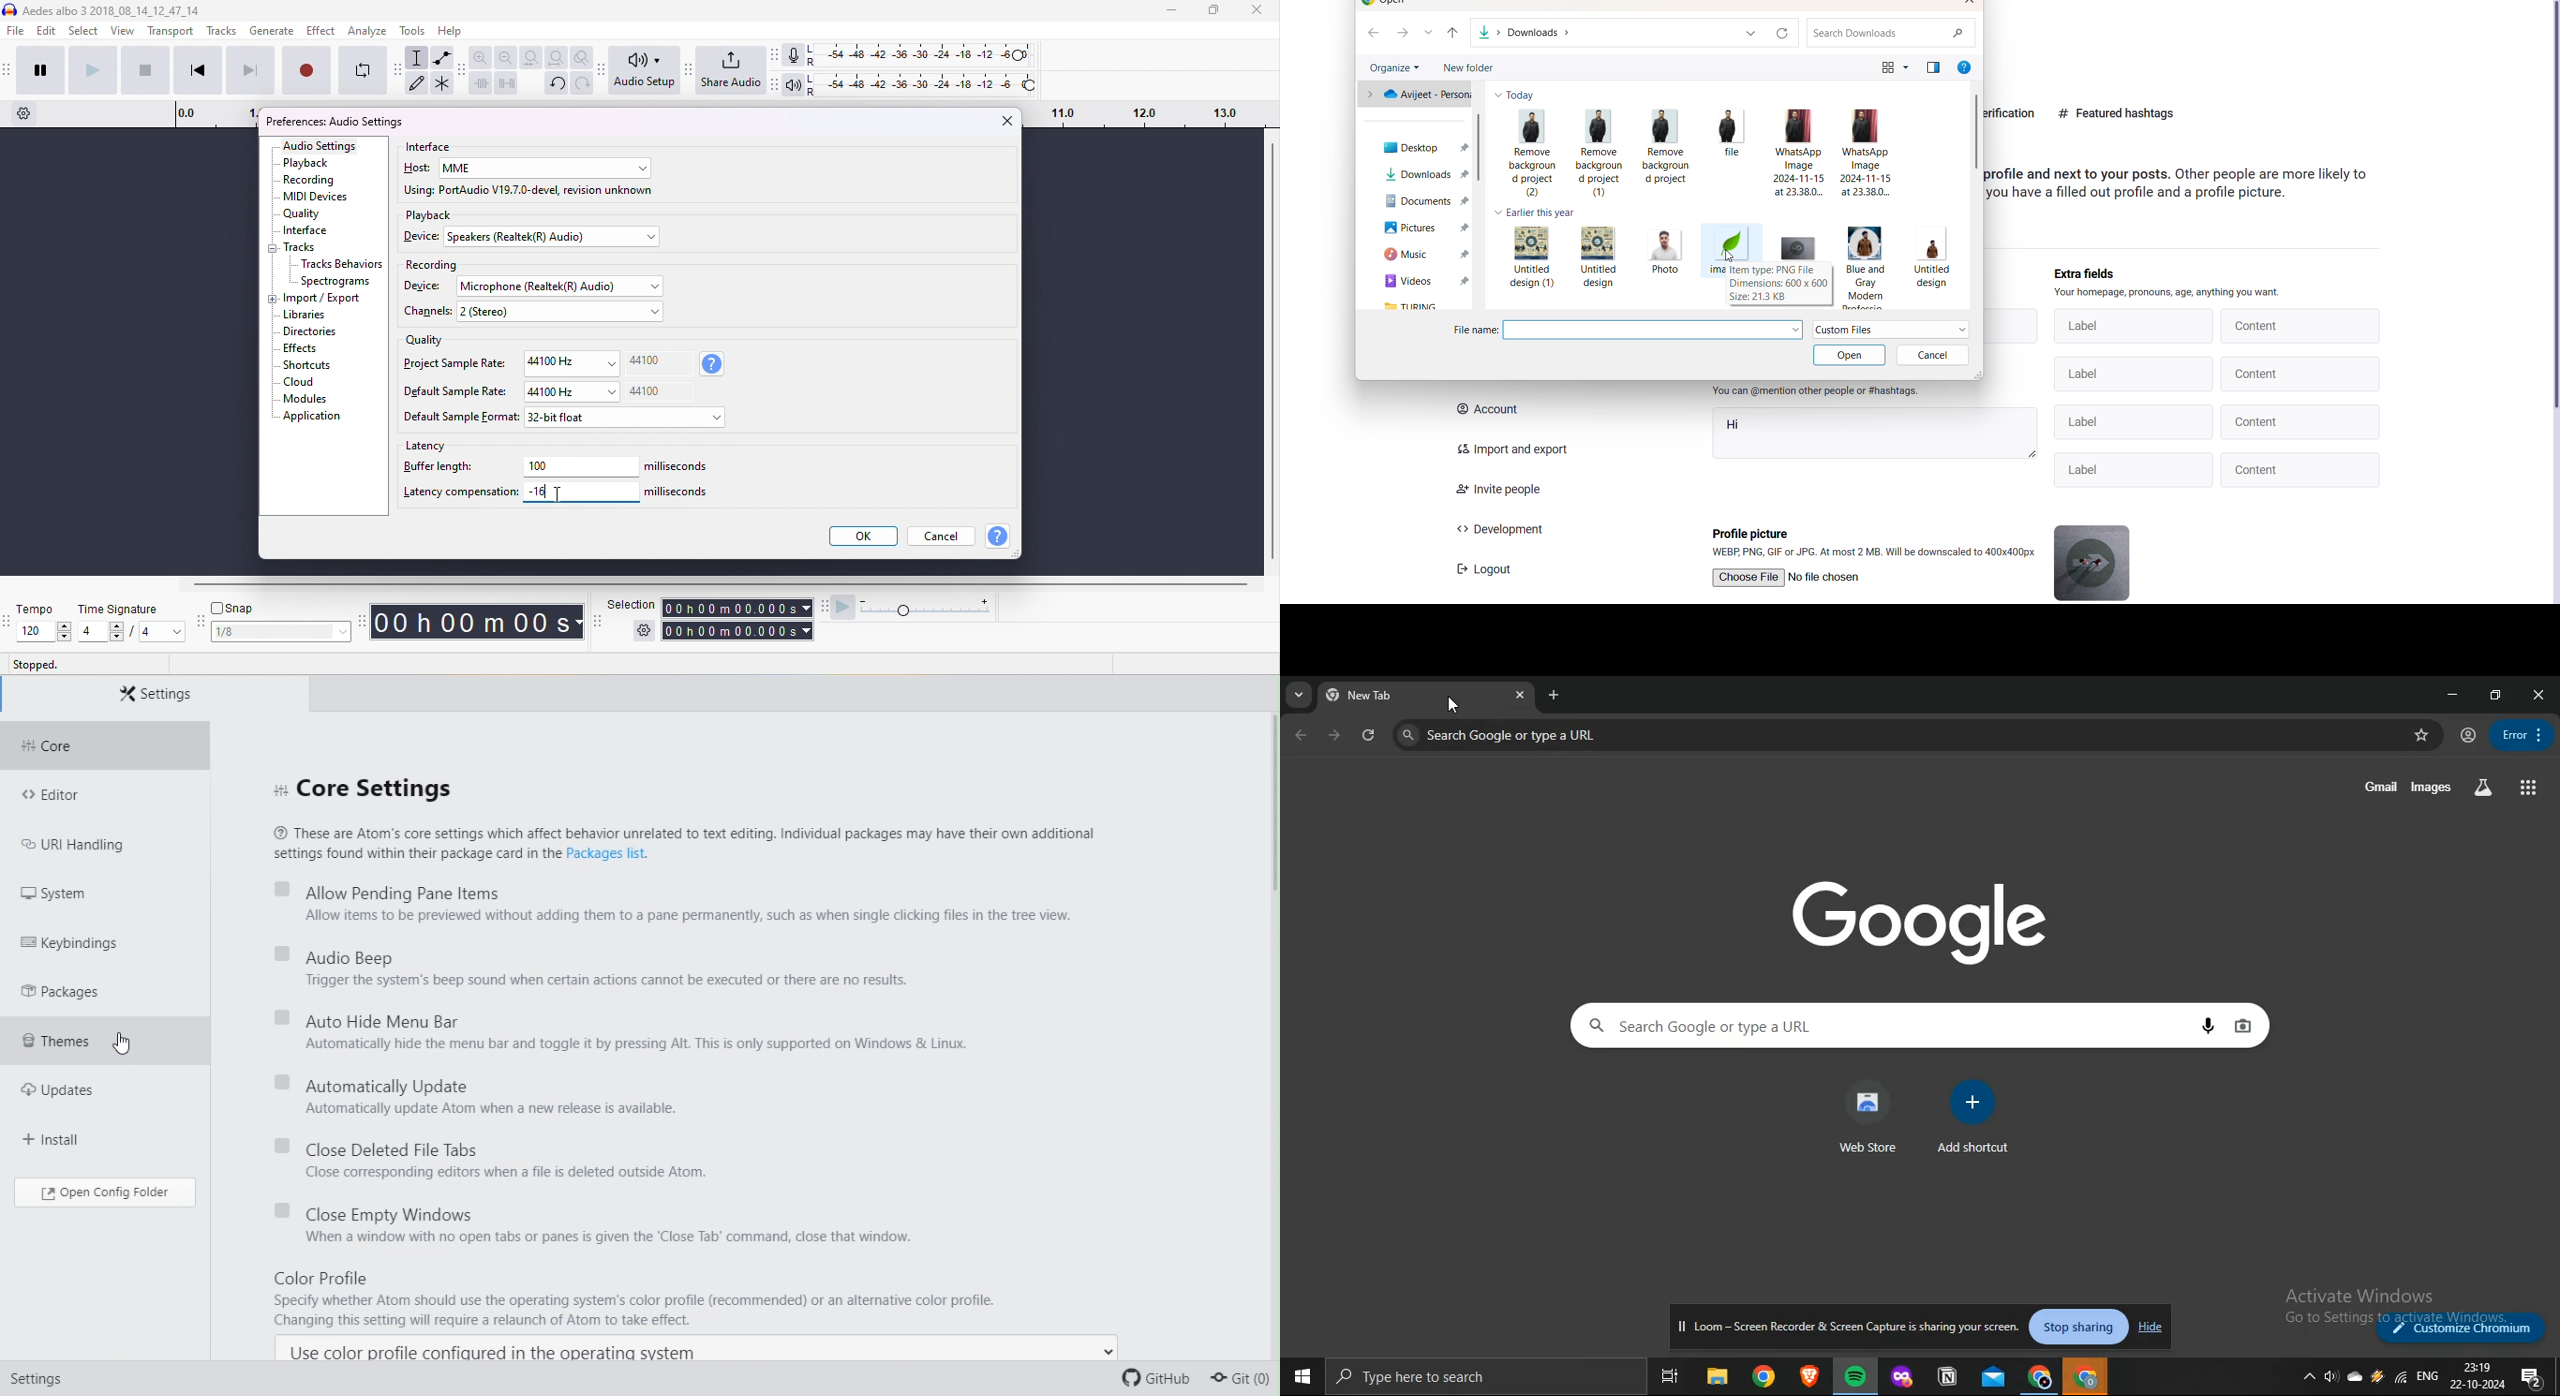 This screenshot has height=1400, width=2576. What do you see at coordinates (134, 633) in the screenshot?
I see `select time signatur` at bounding box center [134, 633].